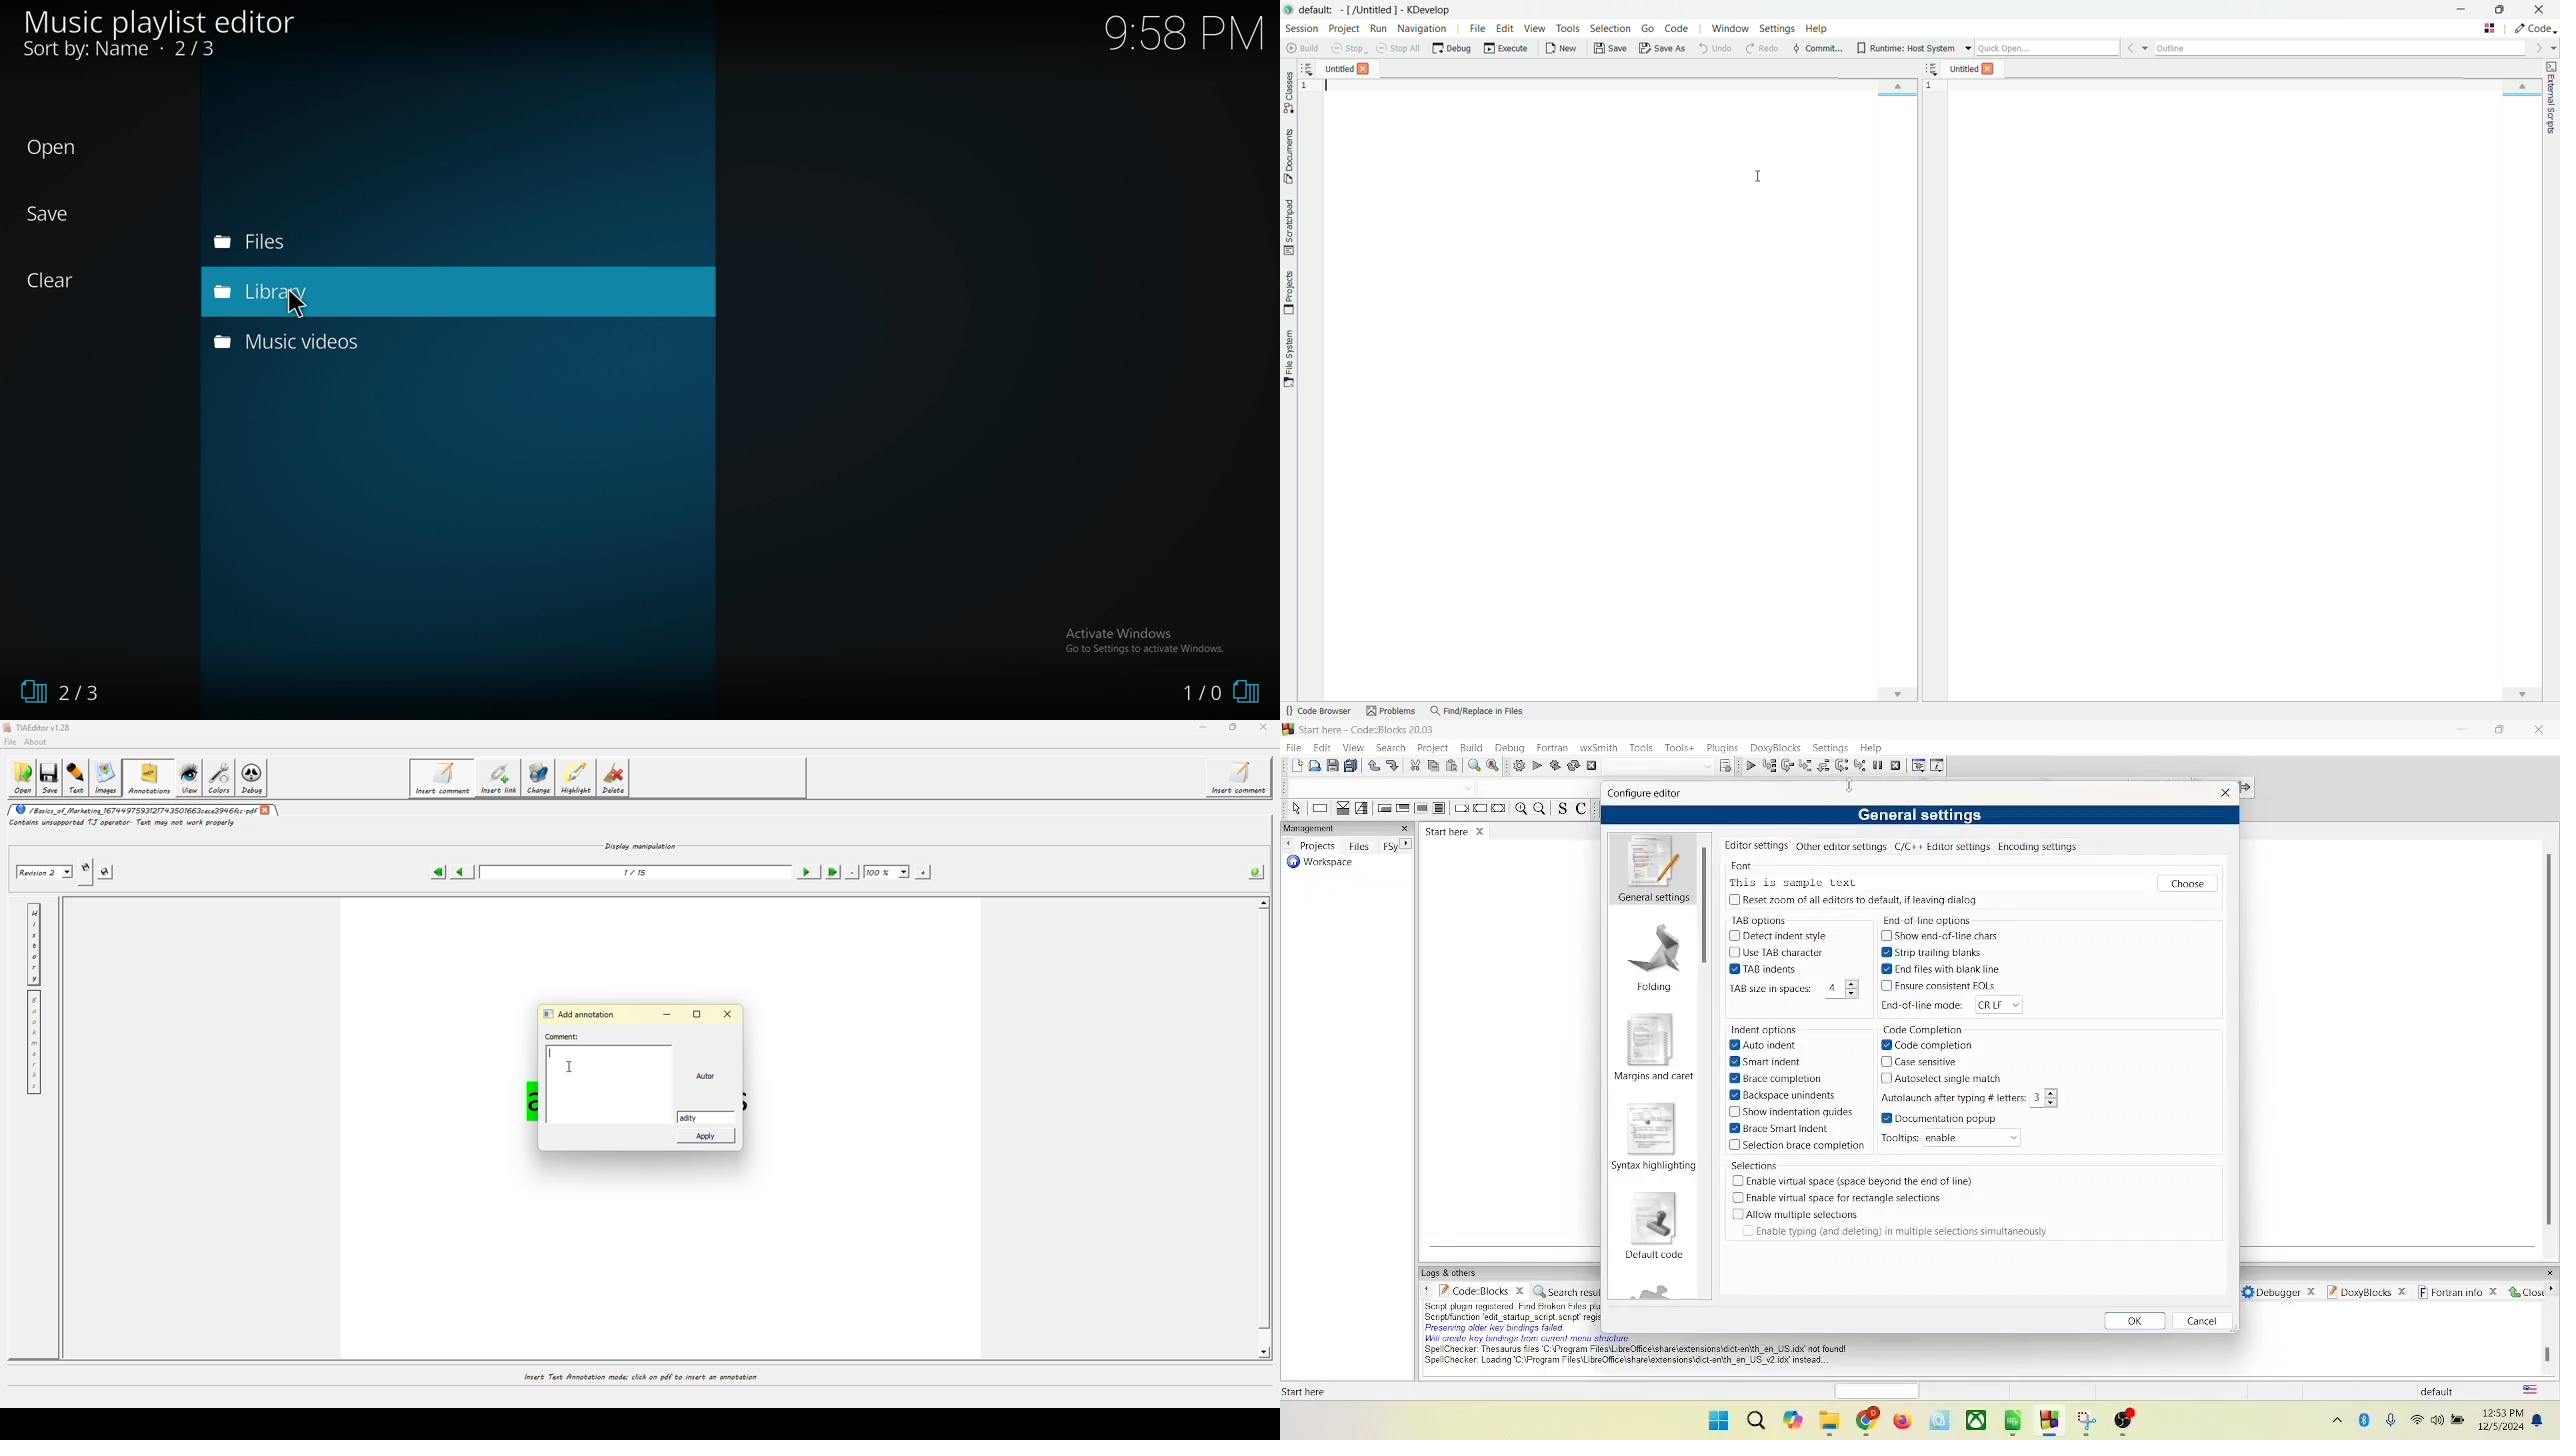 The height and width of the screenshot is (1456, 2576). I want to click on maximize, so click(2503, 732).